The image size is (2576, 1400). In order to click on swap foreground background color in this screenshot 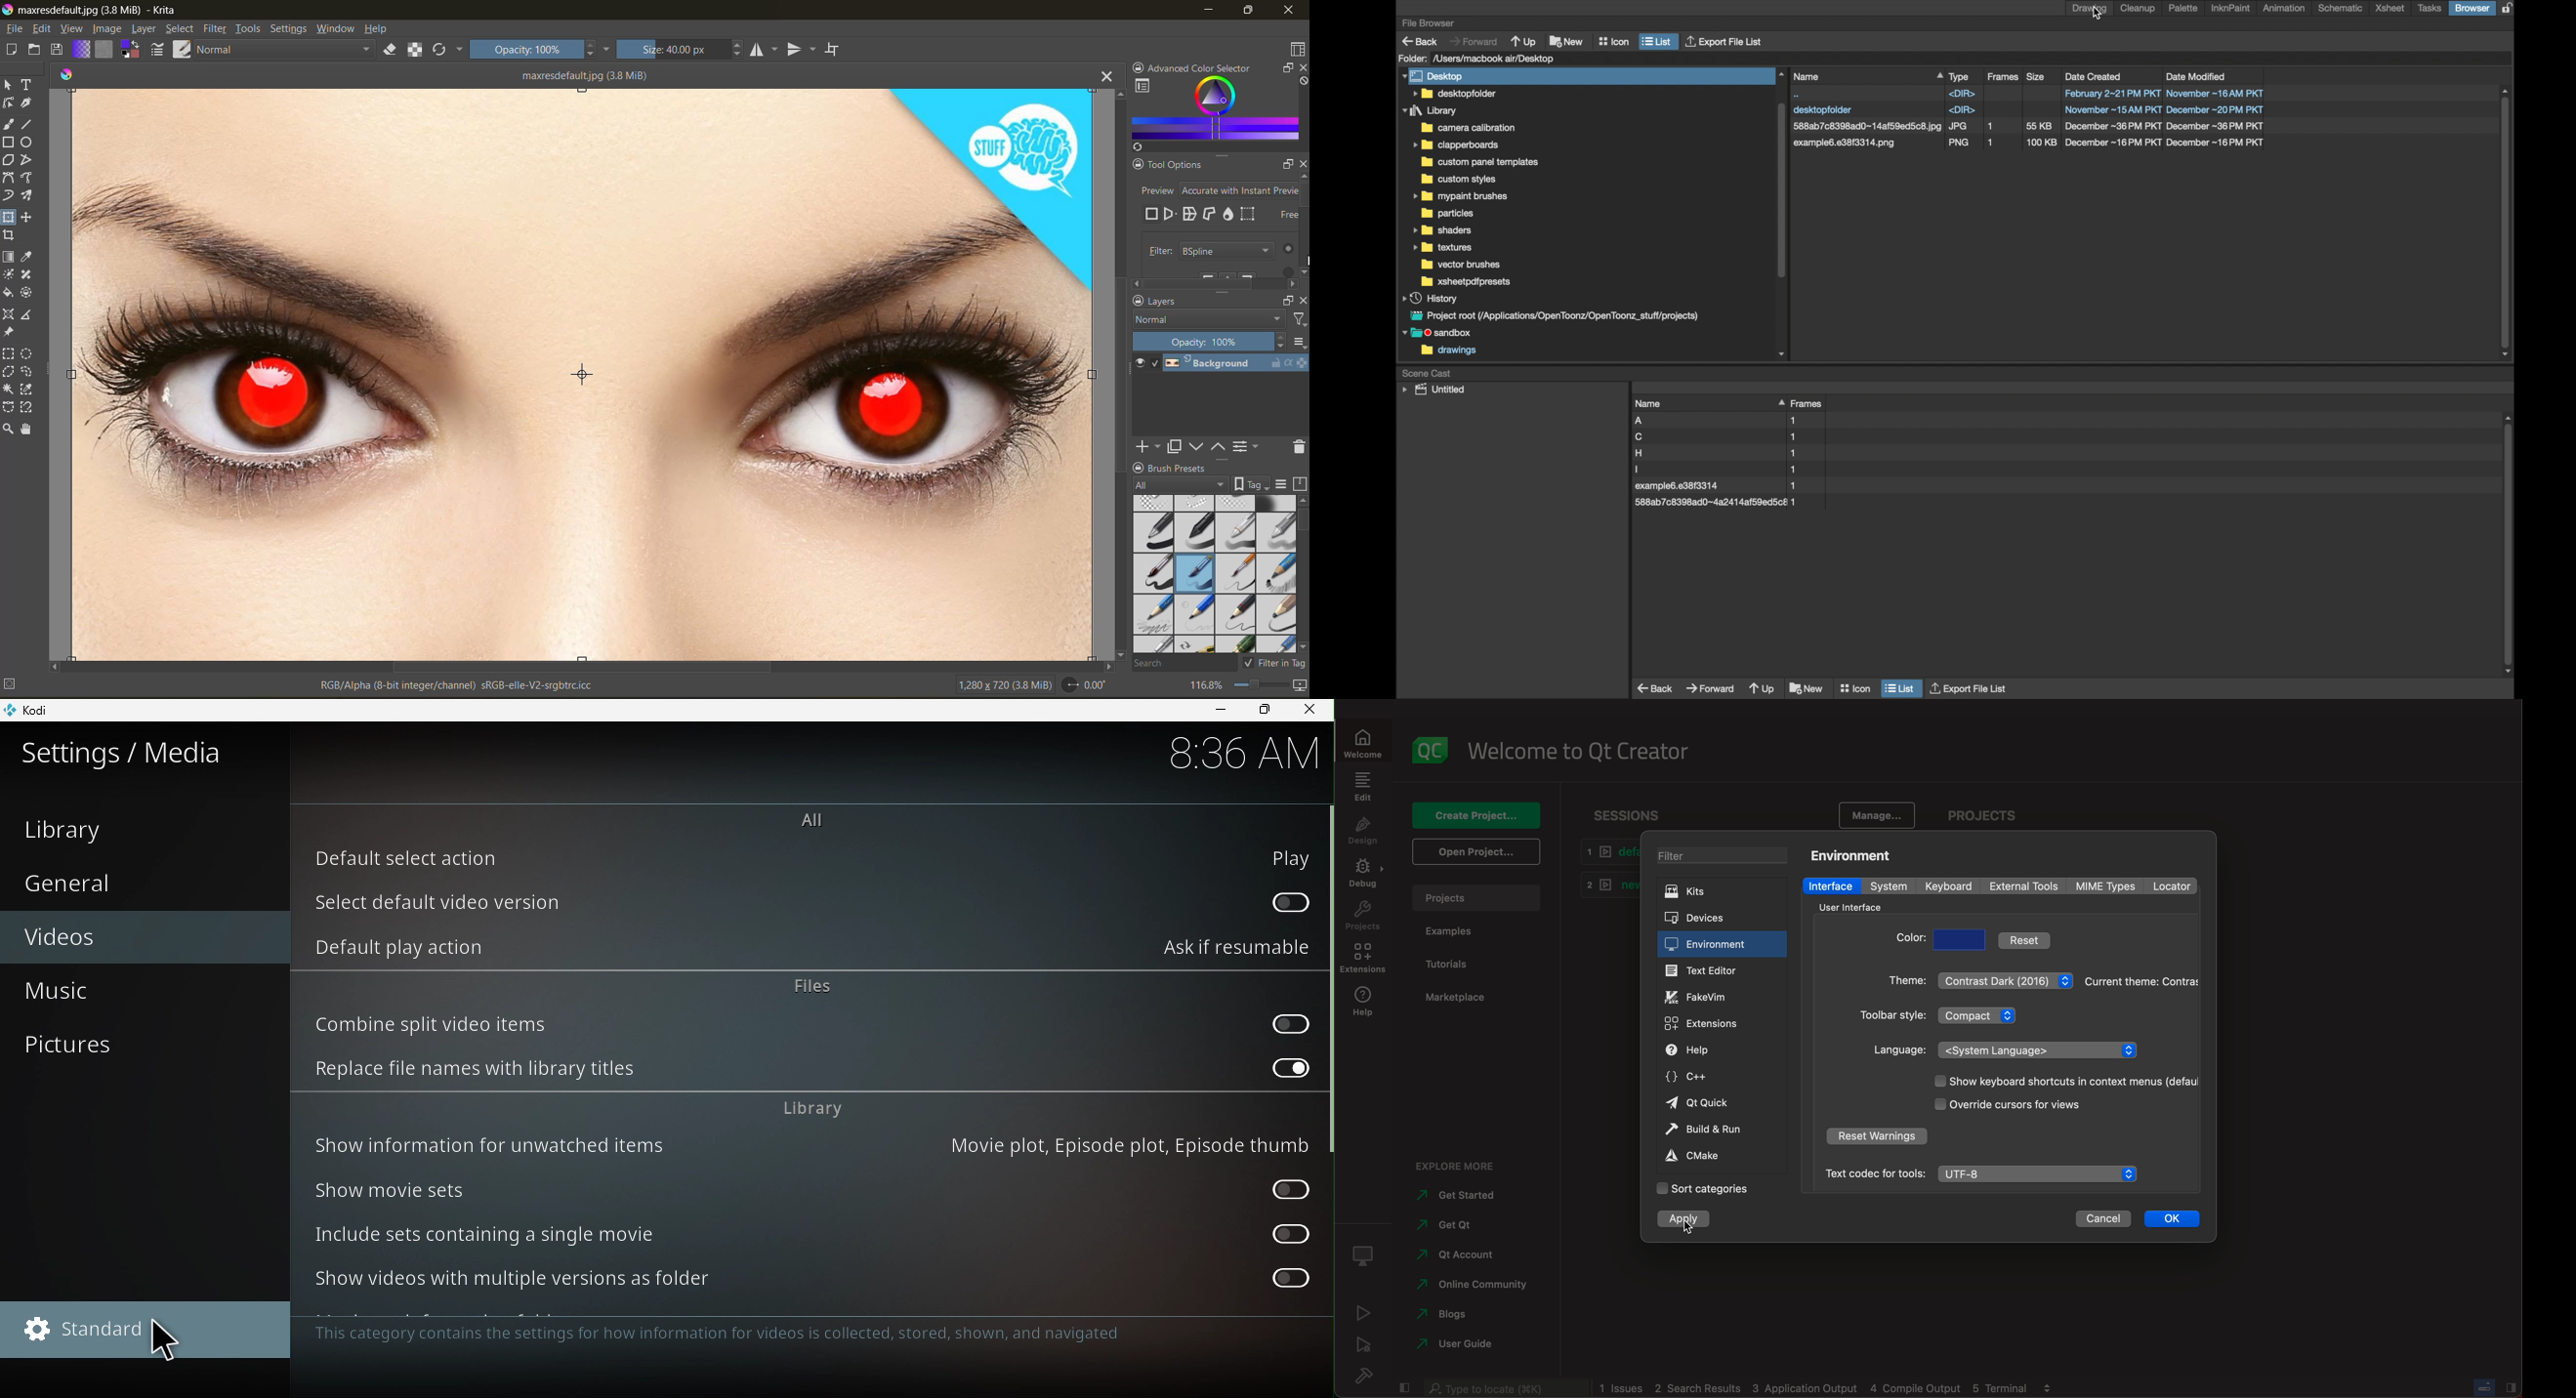, I will do `click(130, 49)`.